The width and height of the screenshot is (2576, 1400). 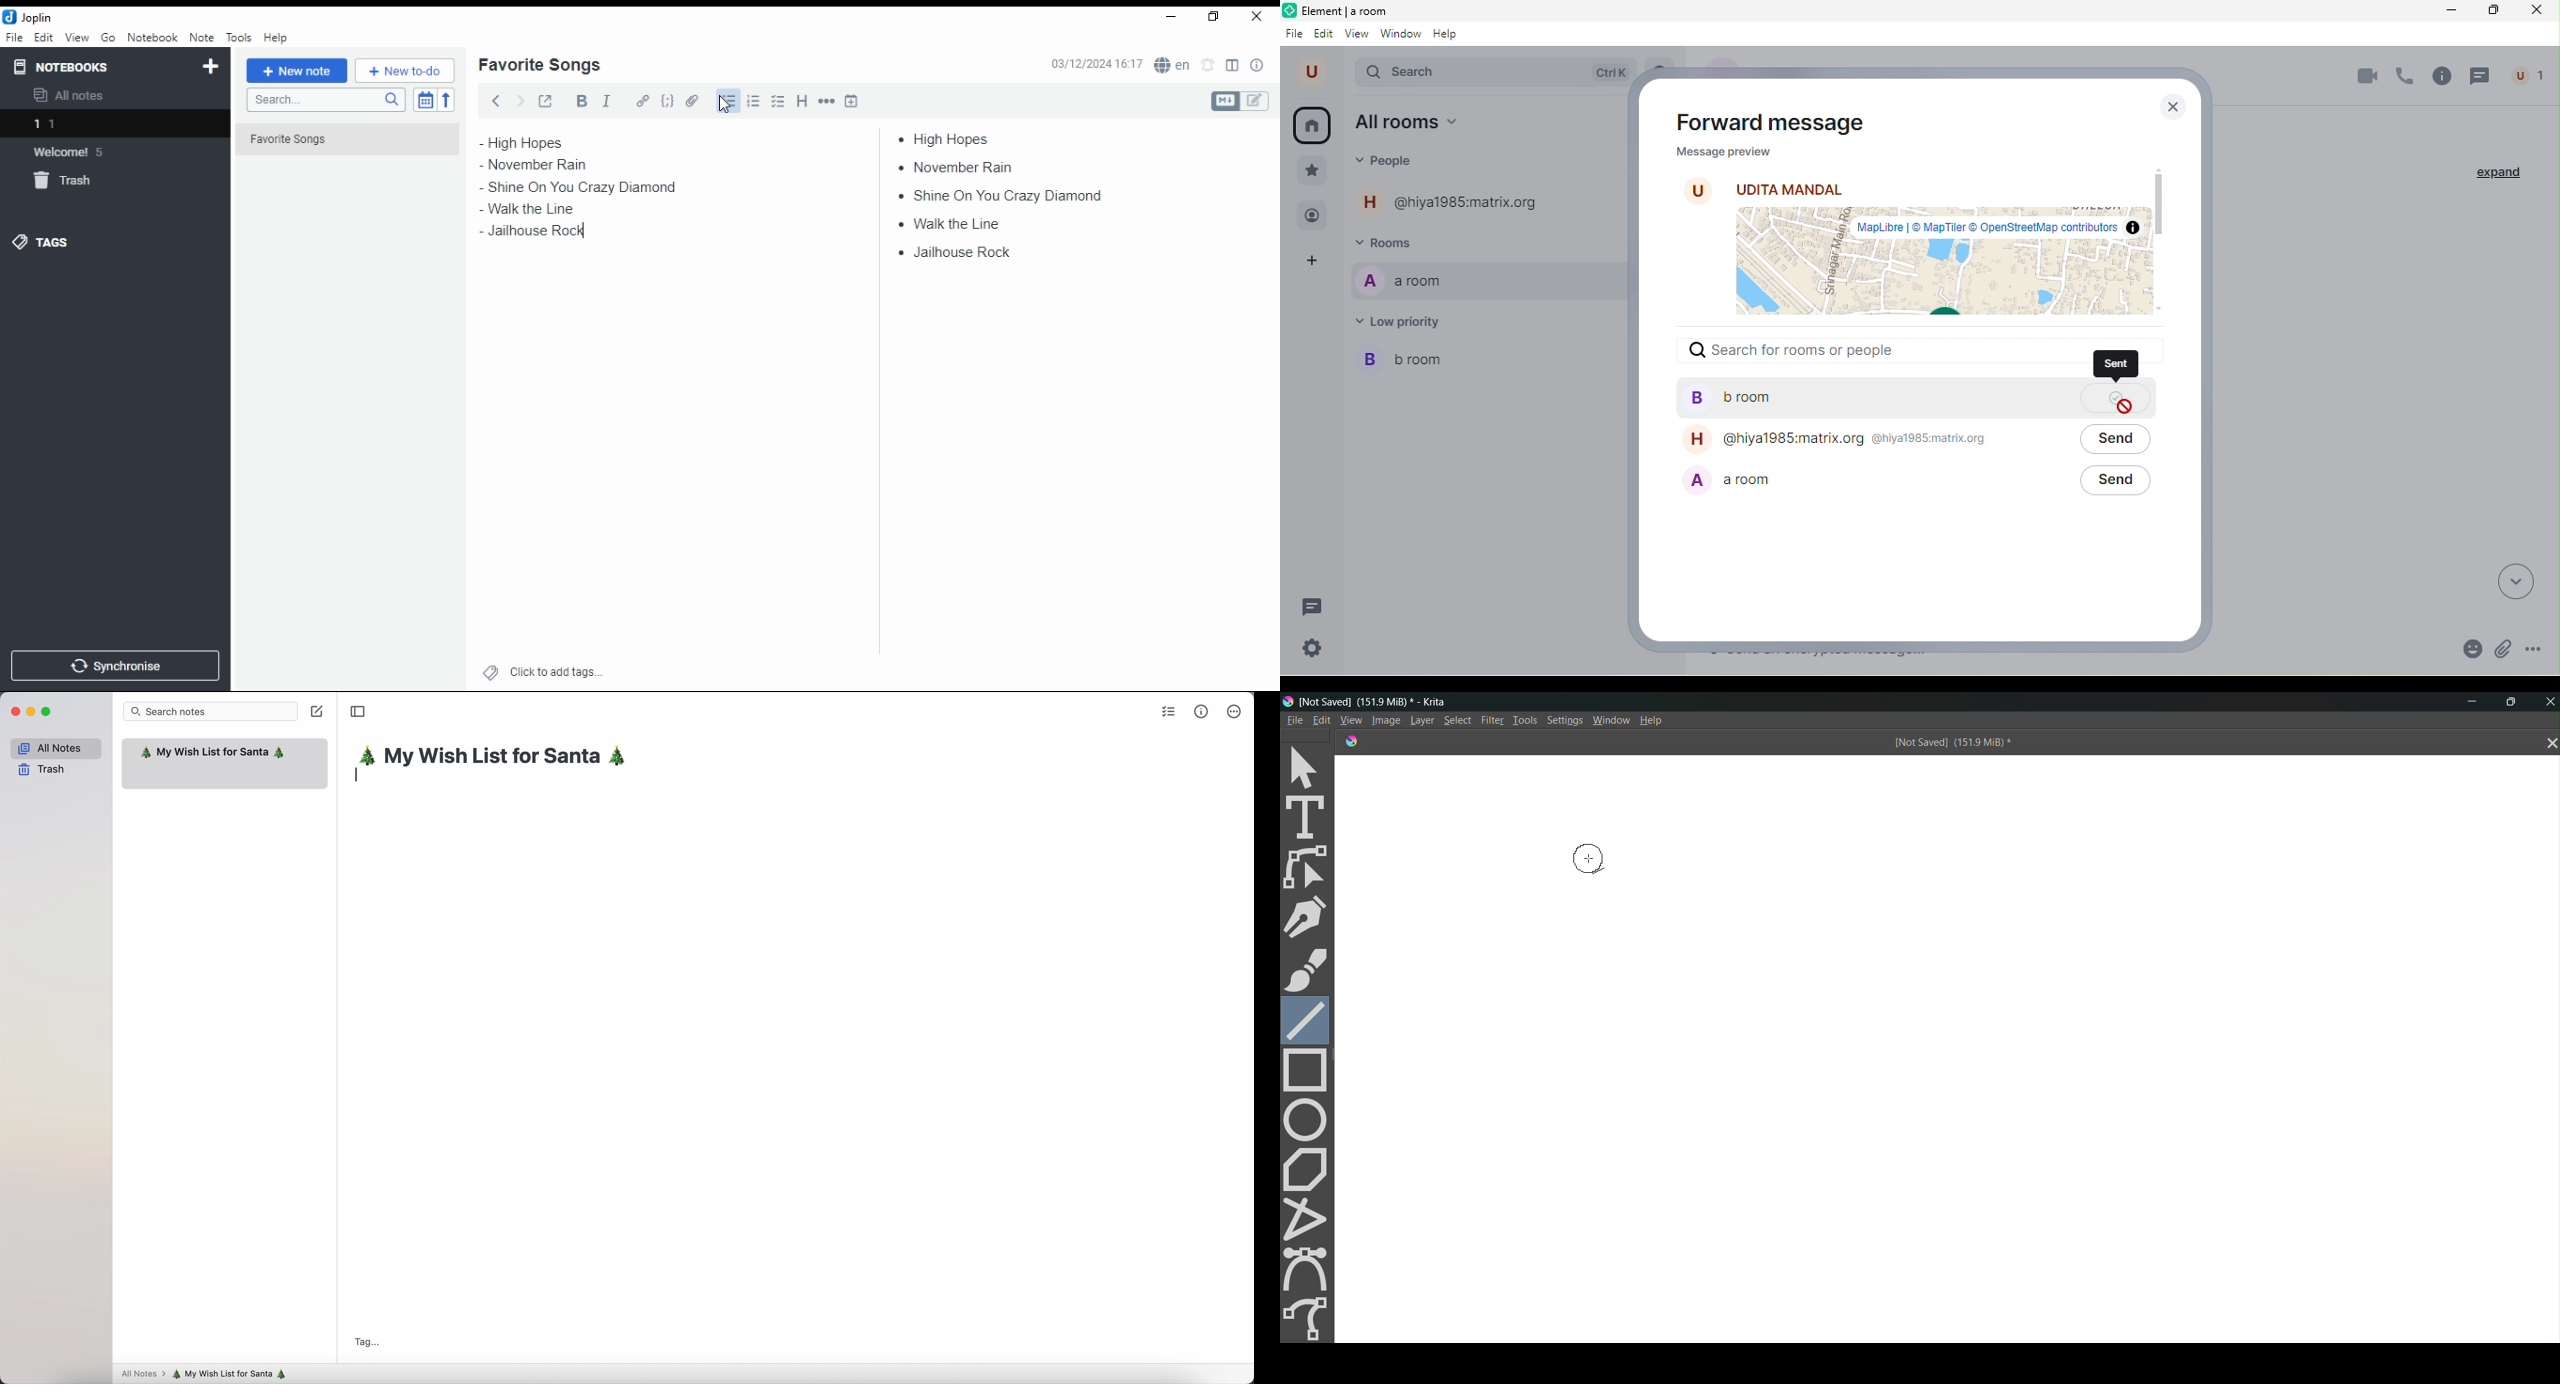 I want to click on close window, so click(x=1258, y=17).